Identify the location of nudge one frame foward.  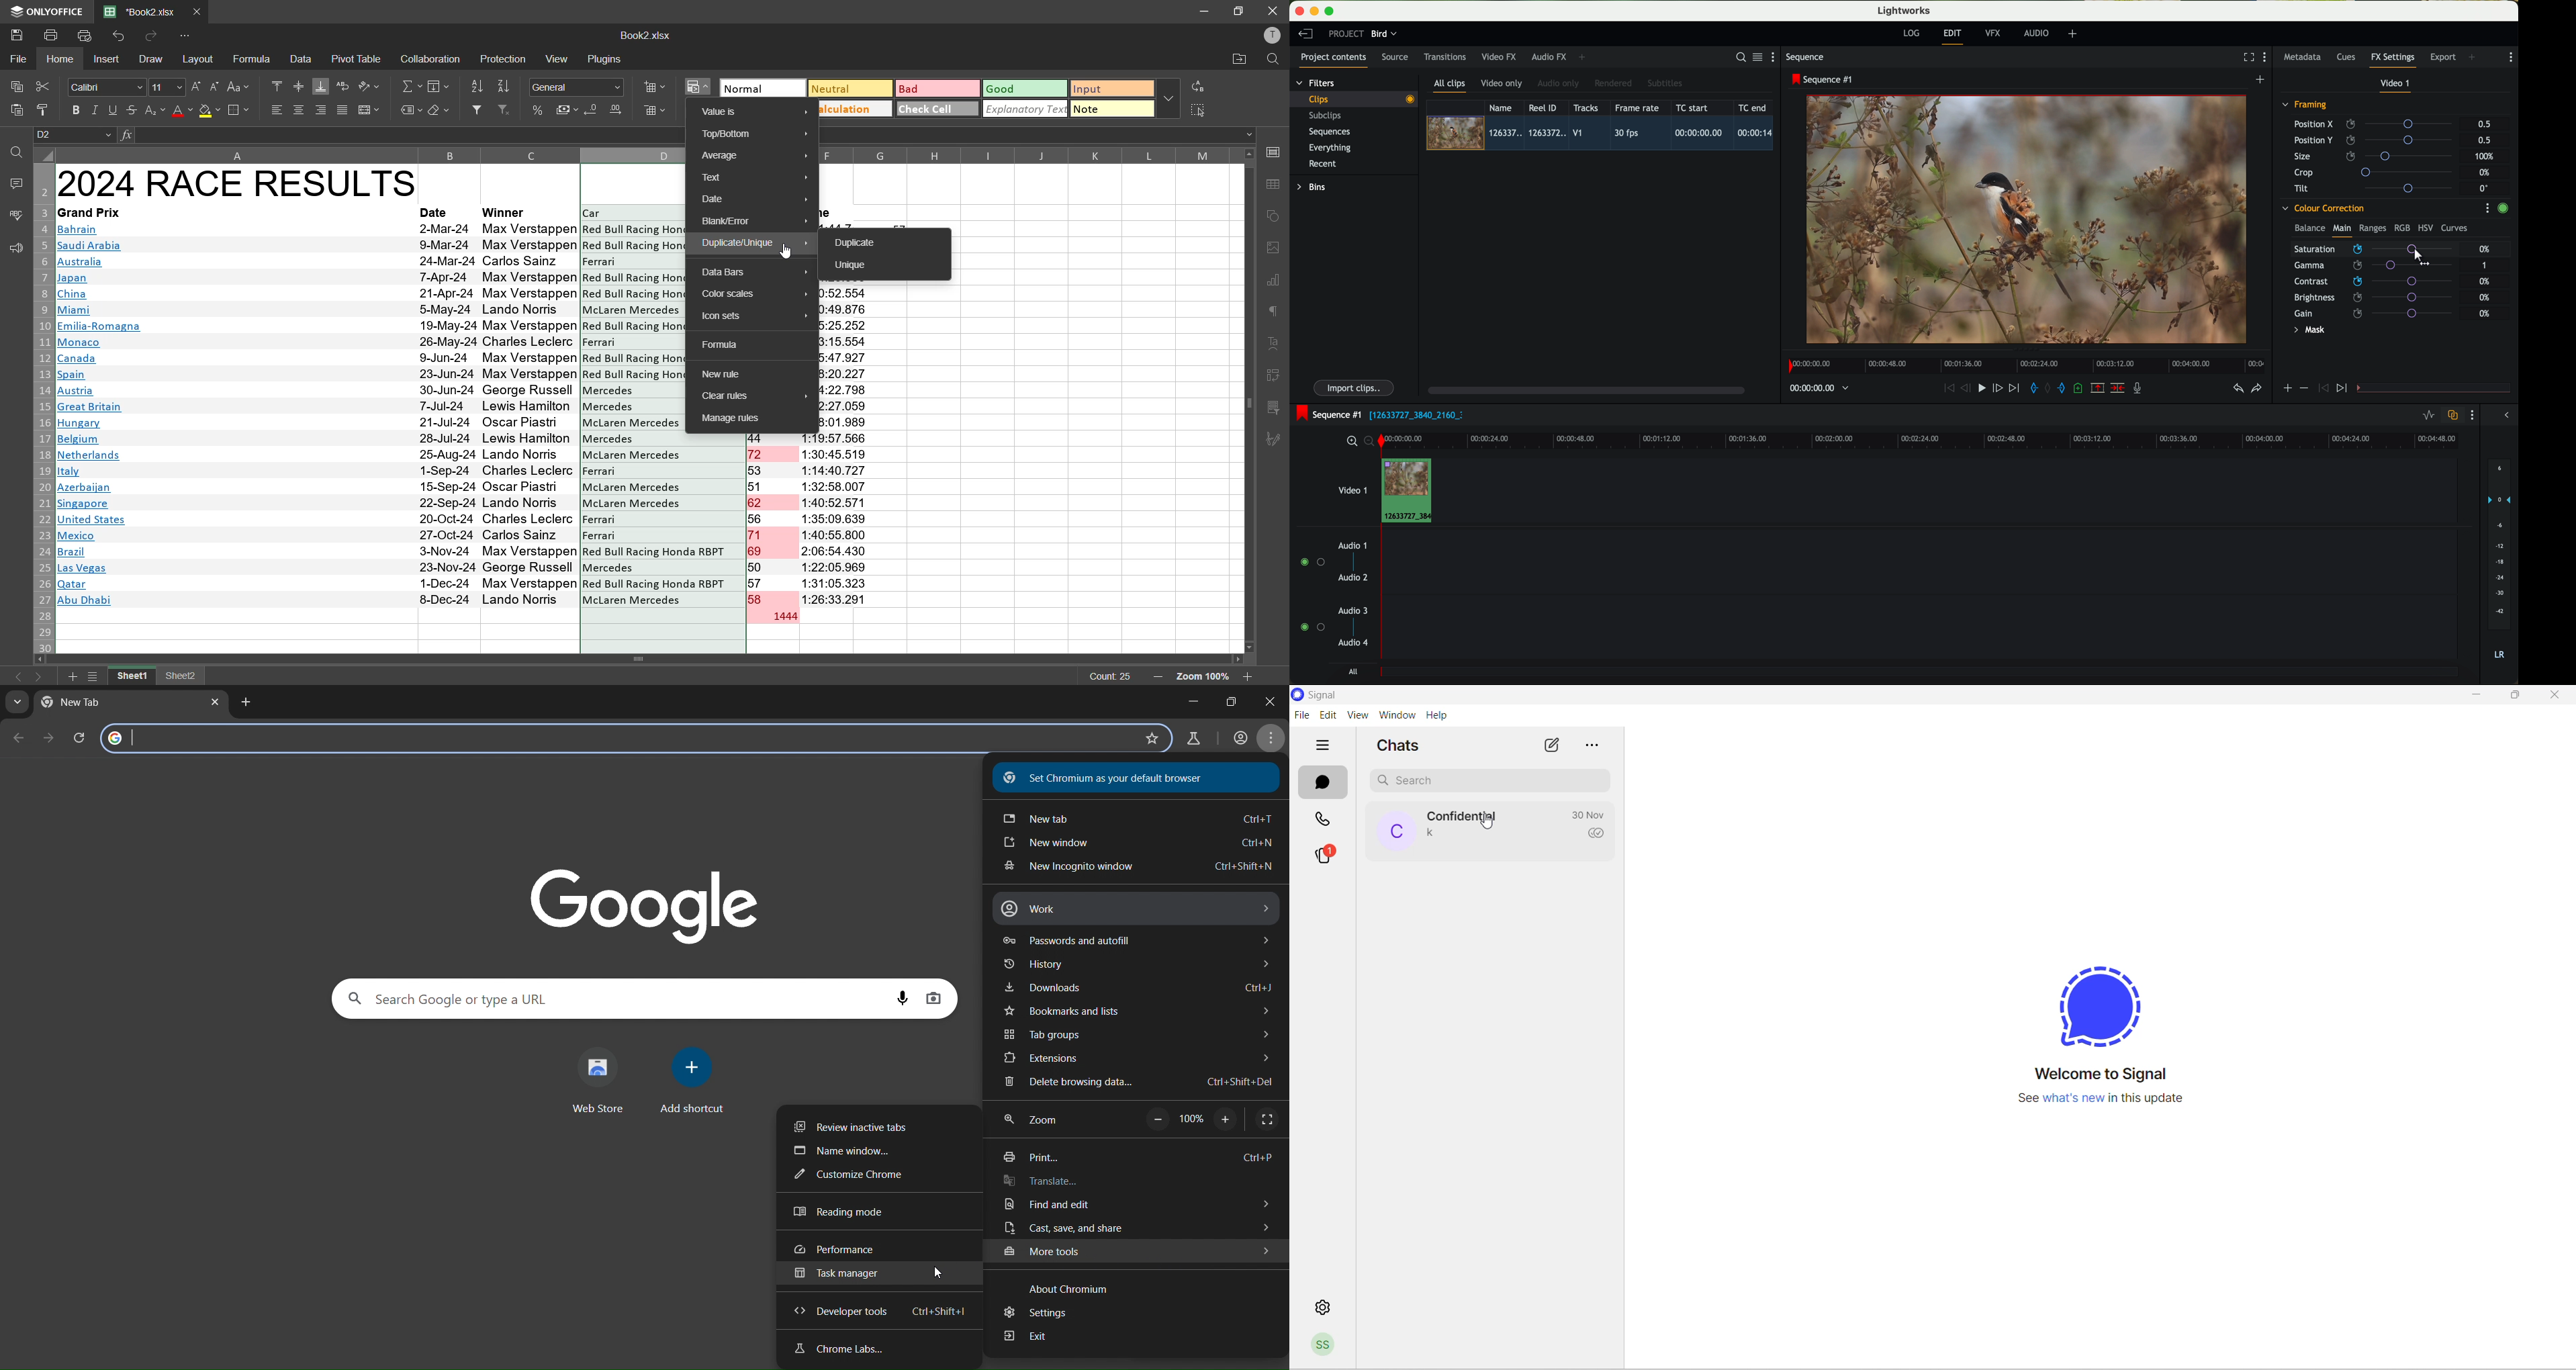
(1999, 389).